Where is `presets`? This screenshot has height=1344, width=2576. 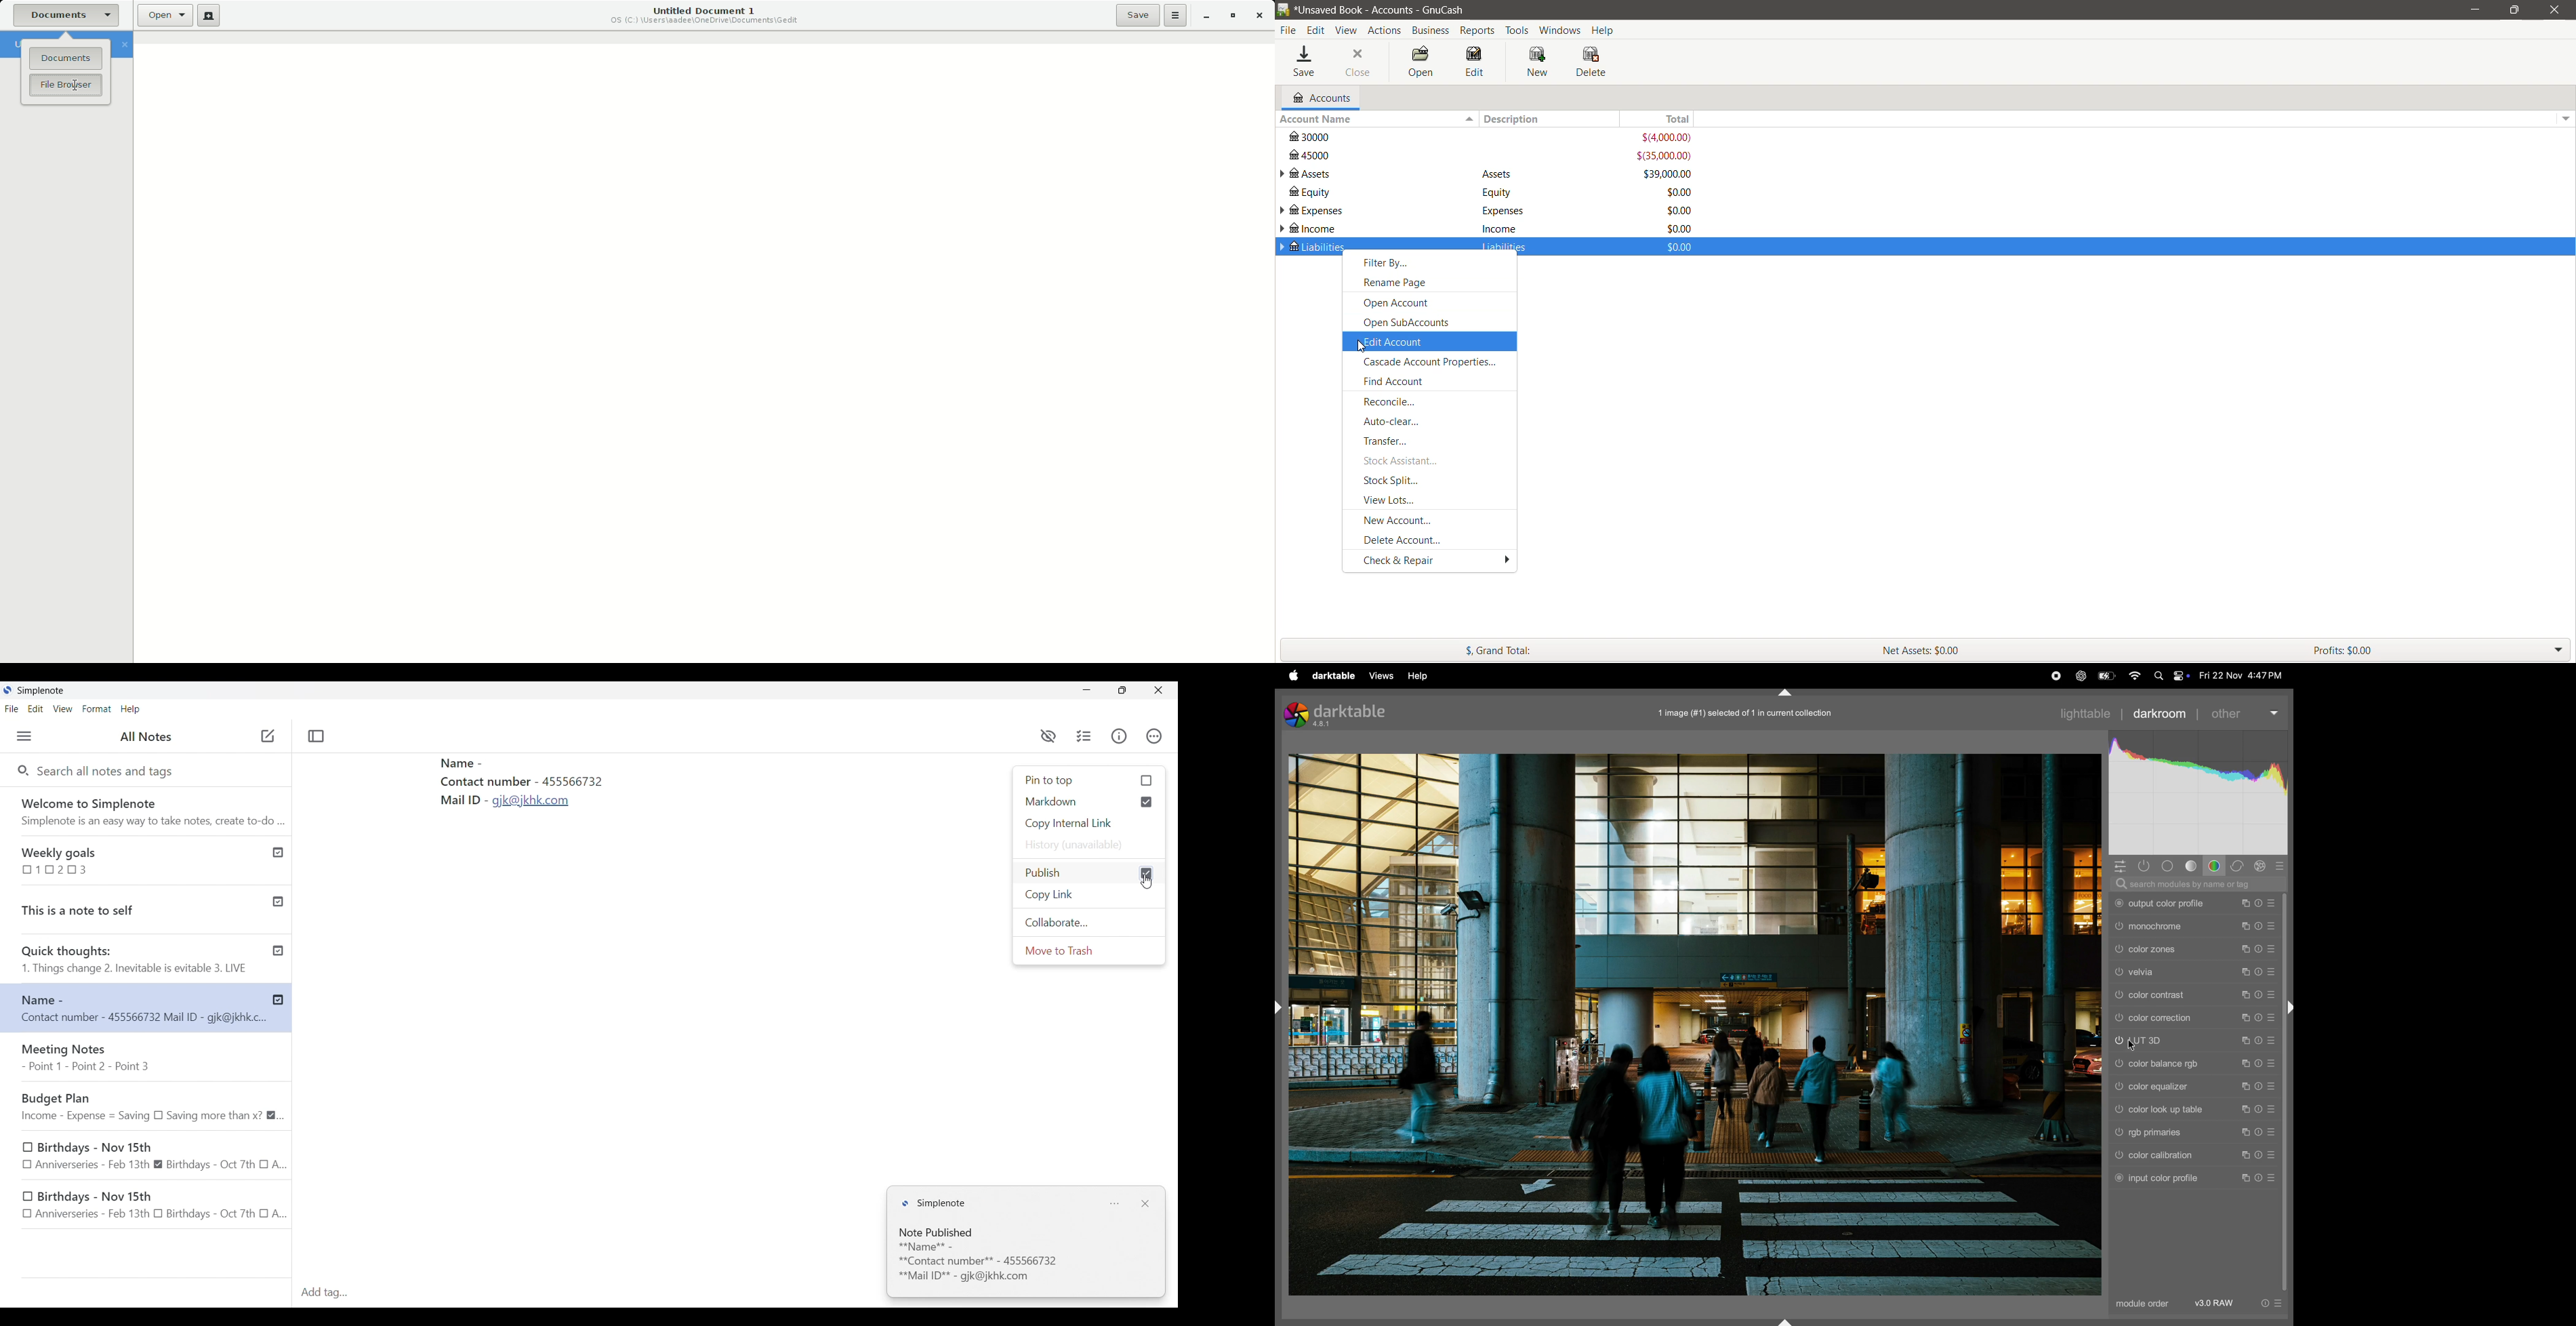
presets is located at coordinates (2275, 1062).